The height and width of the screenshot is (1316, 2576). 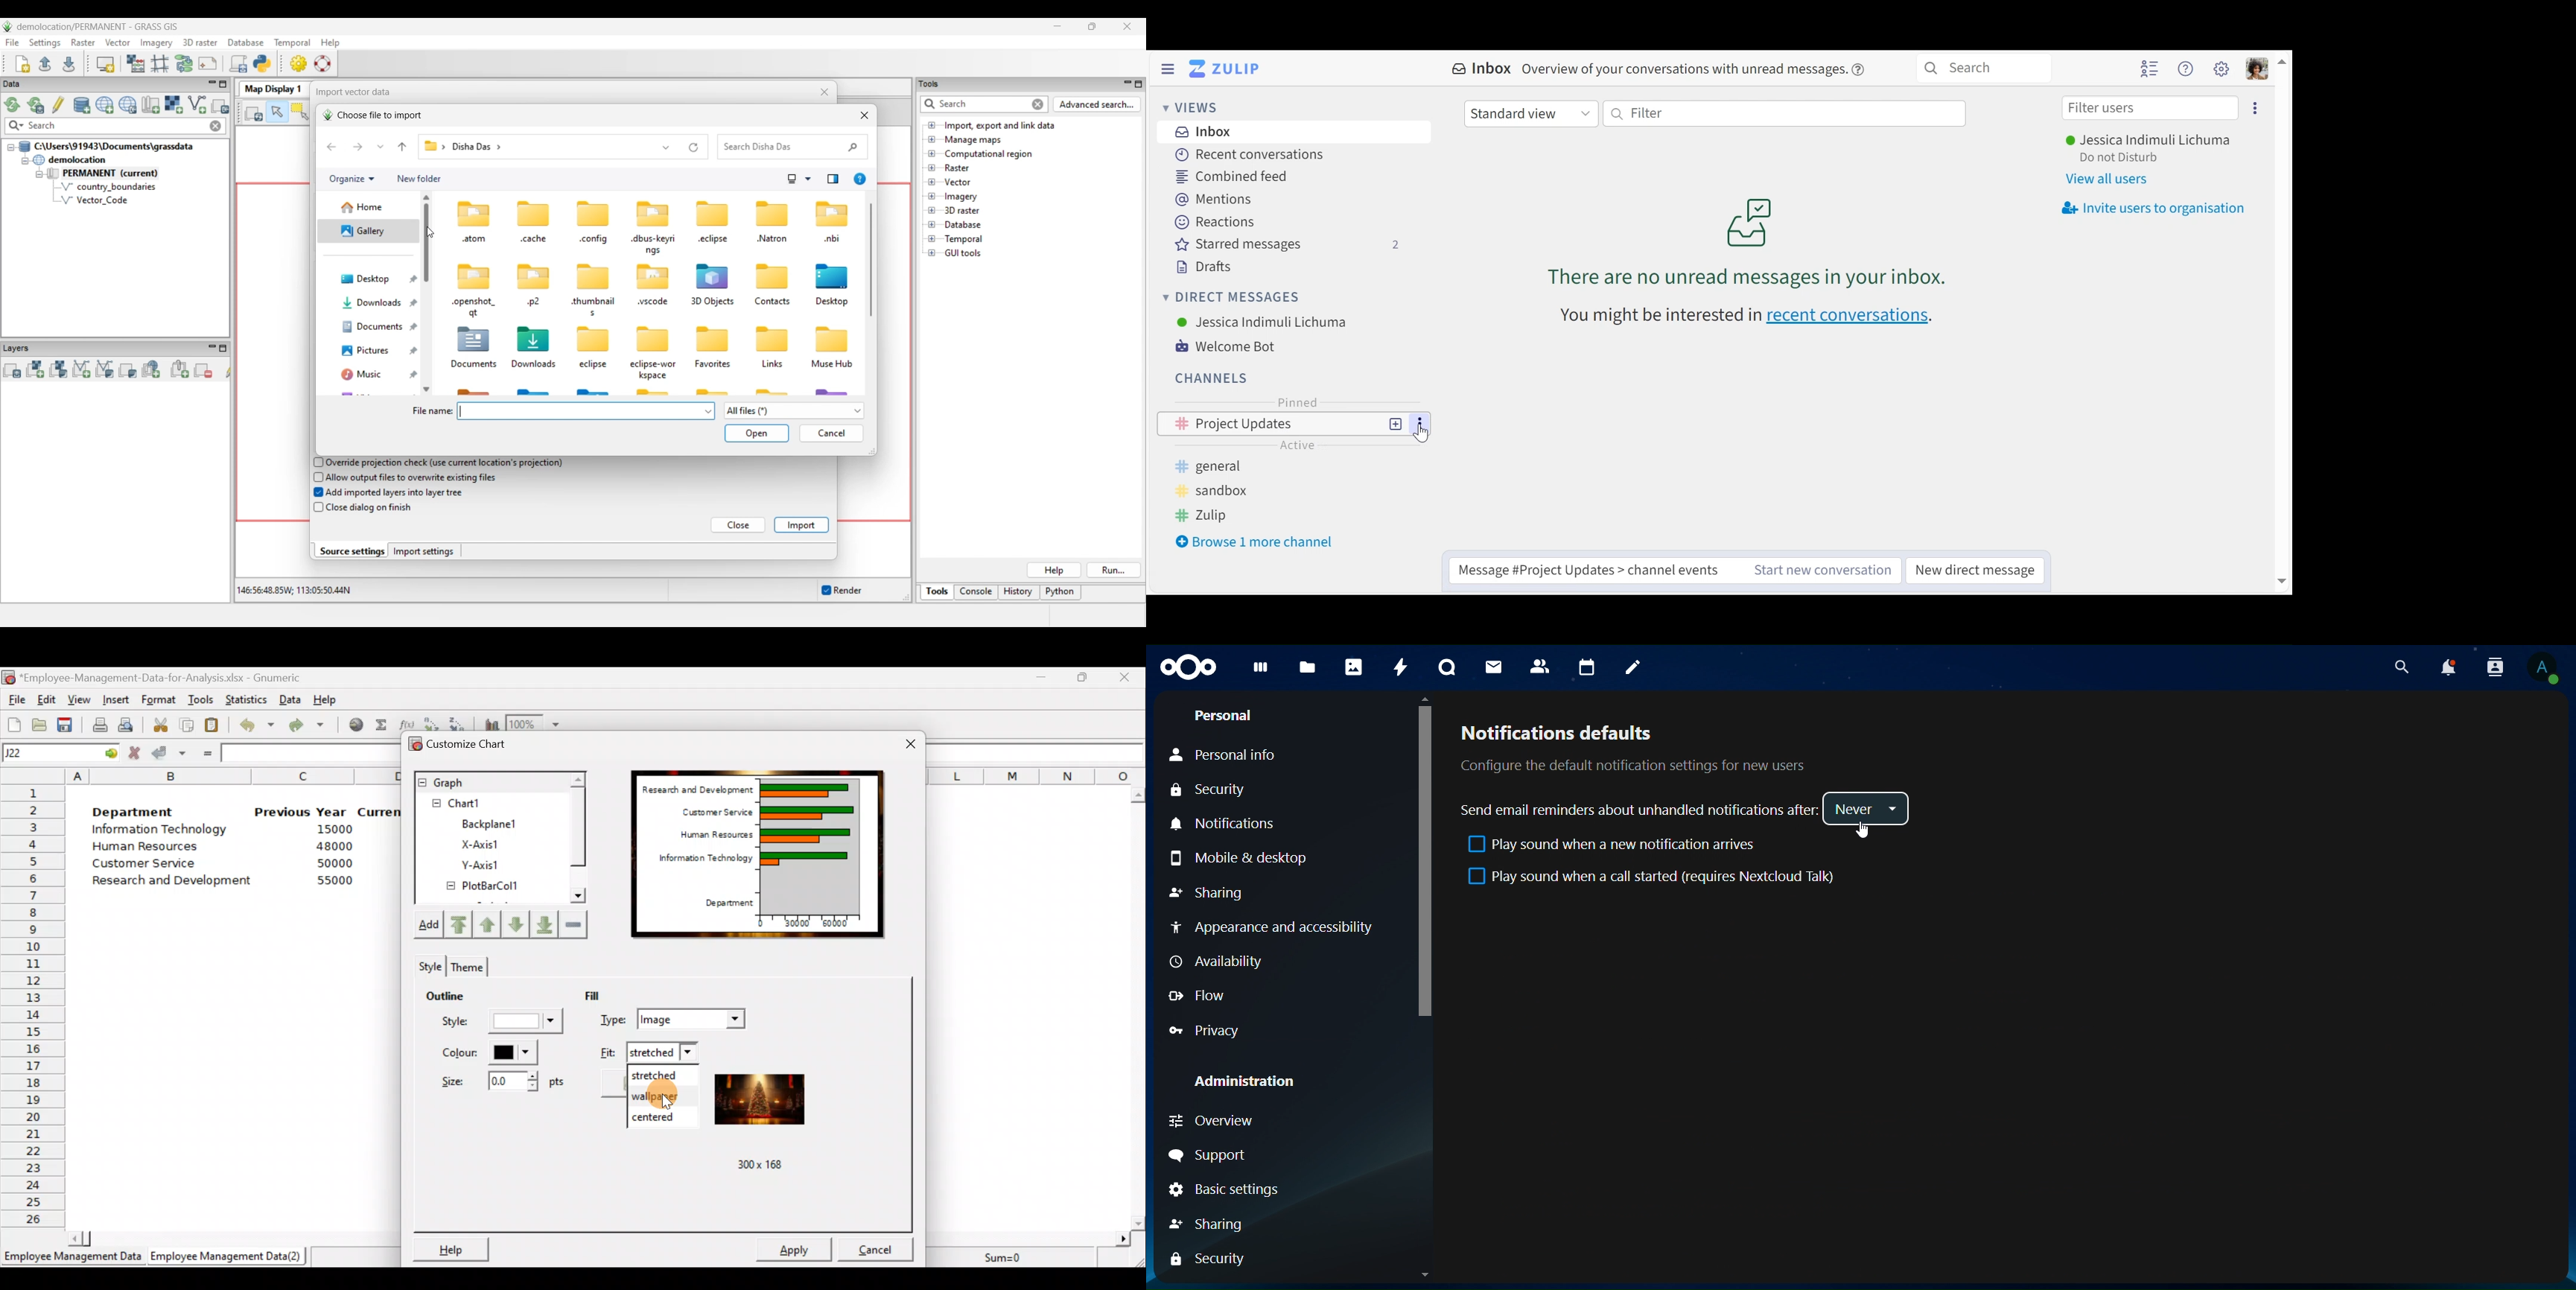 I want to click on Preview, so click(x=764, y=1101).